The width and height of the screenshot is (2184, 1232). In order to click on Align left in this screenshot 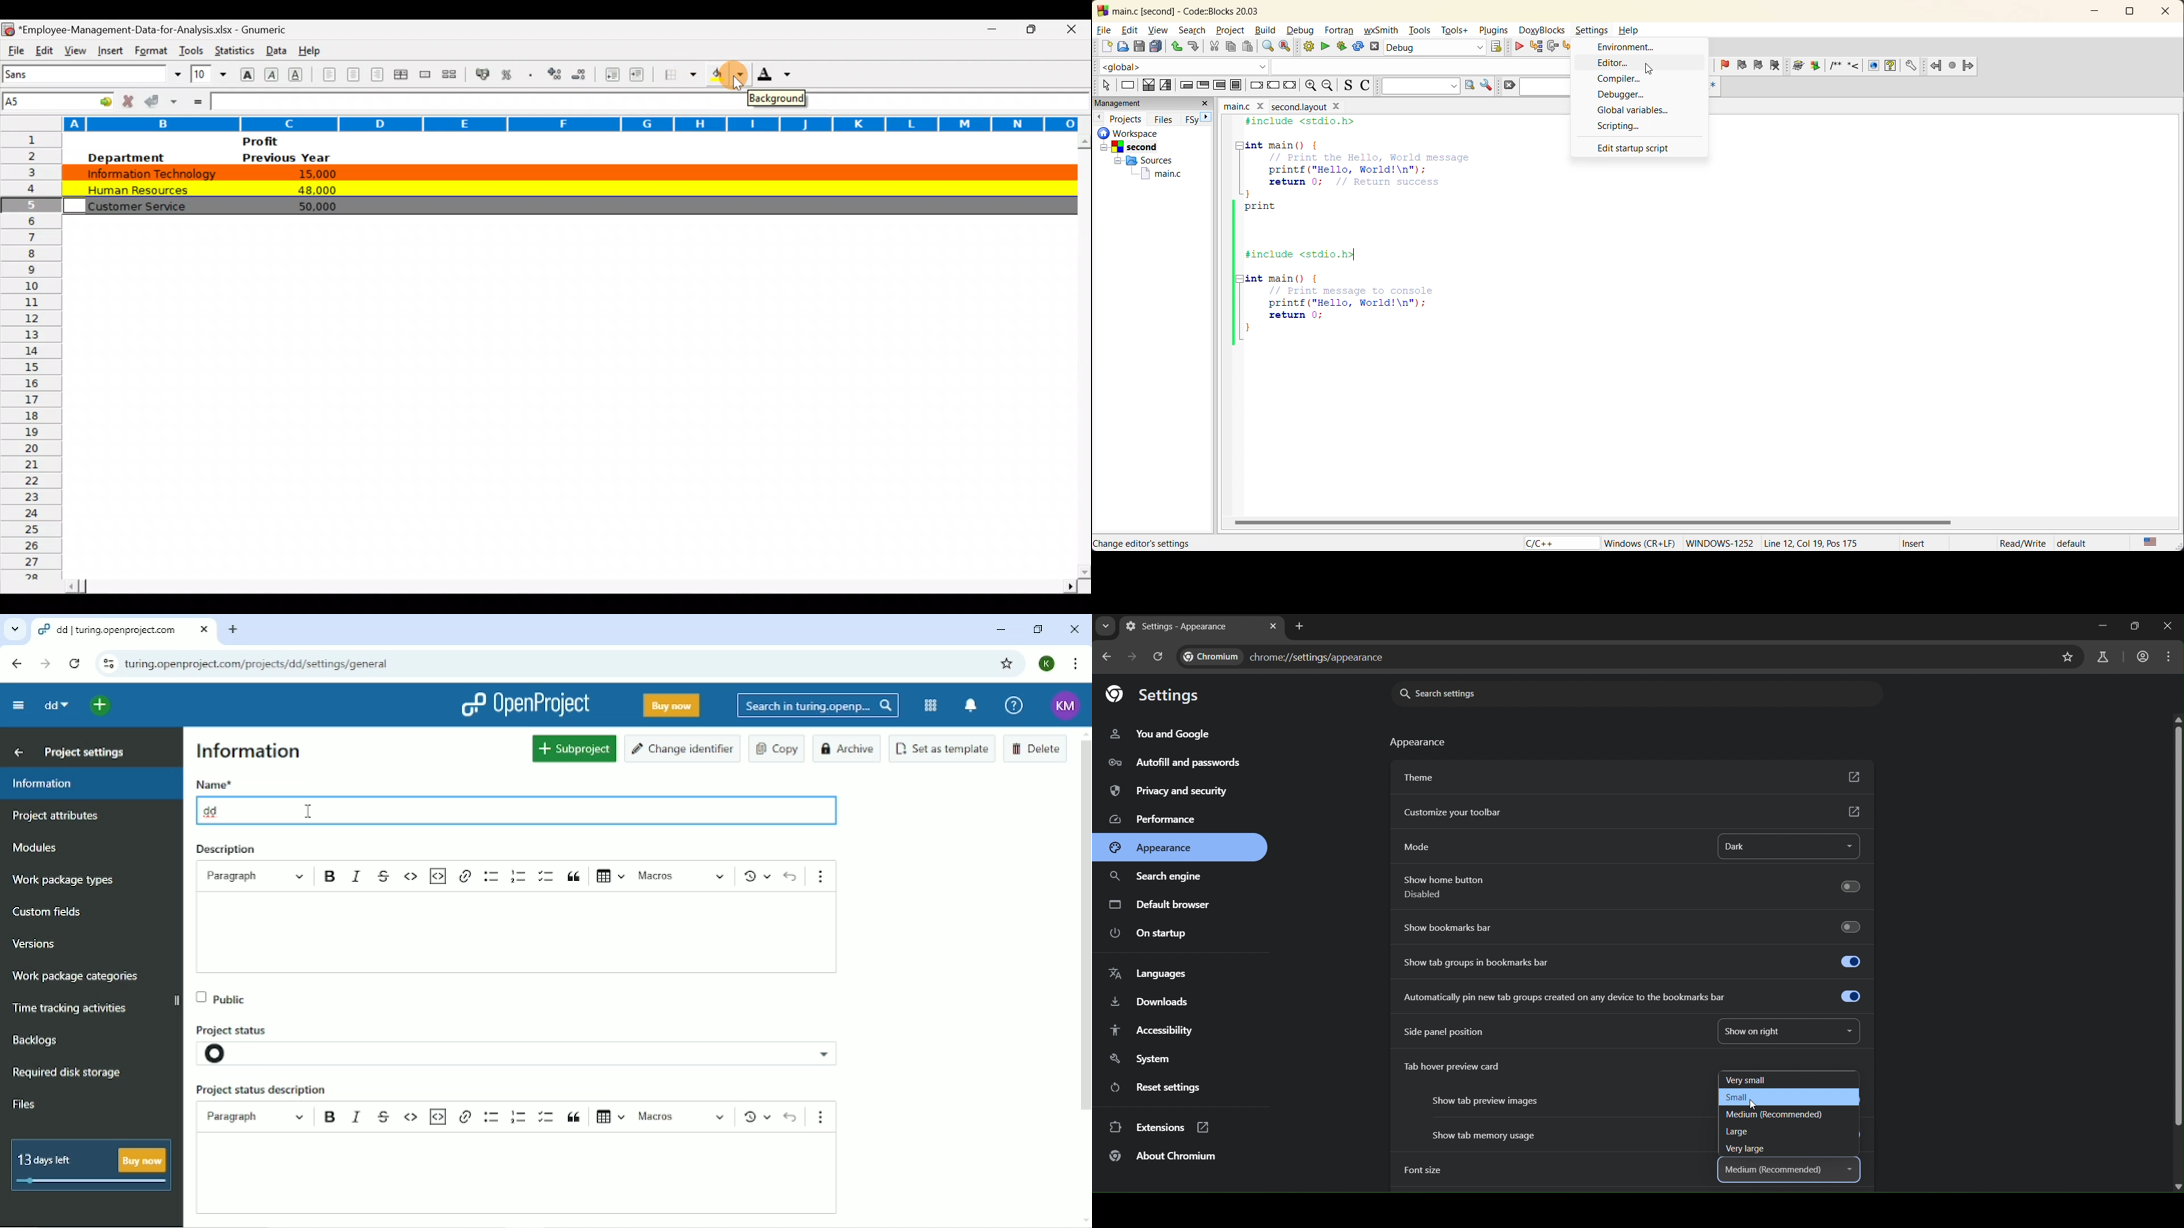, I will do `click(328, 74)`.